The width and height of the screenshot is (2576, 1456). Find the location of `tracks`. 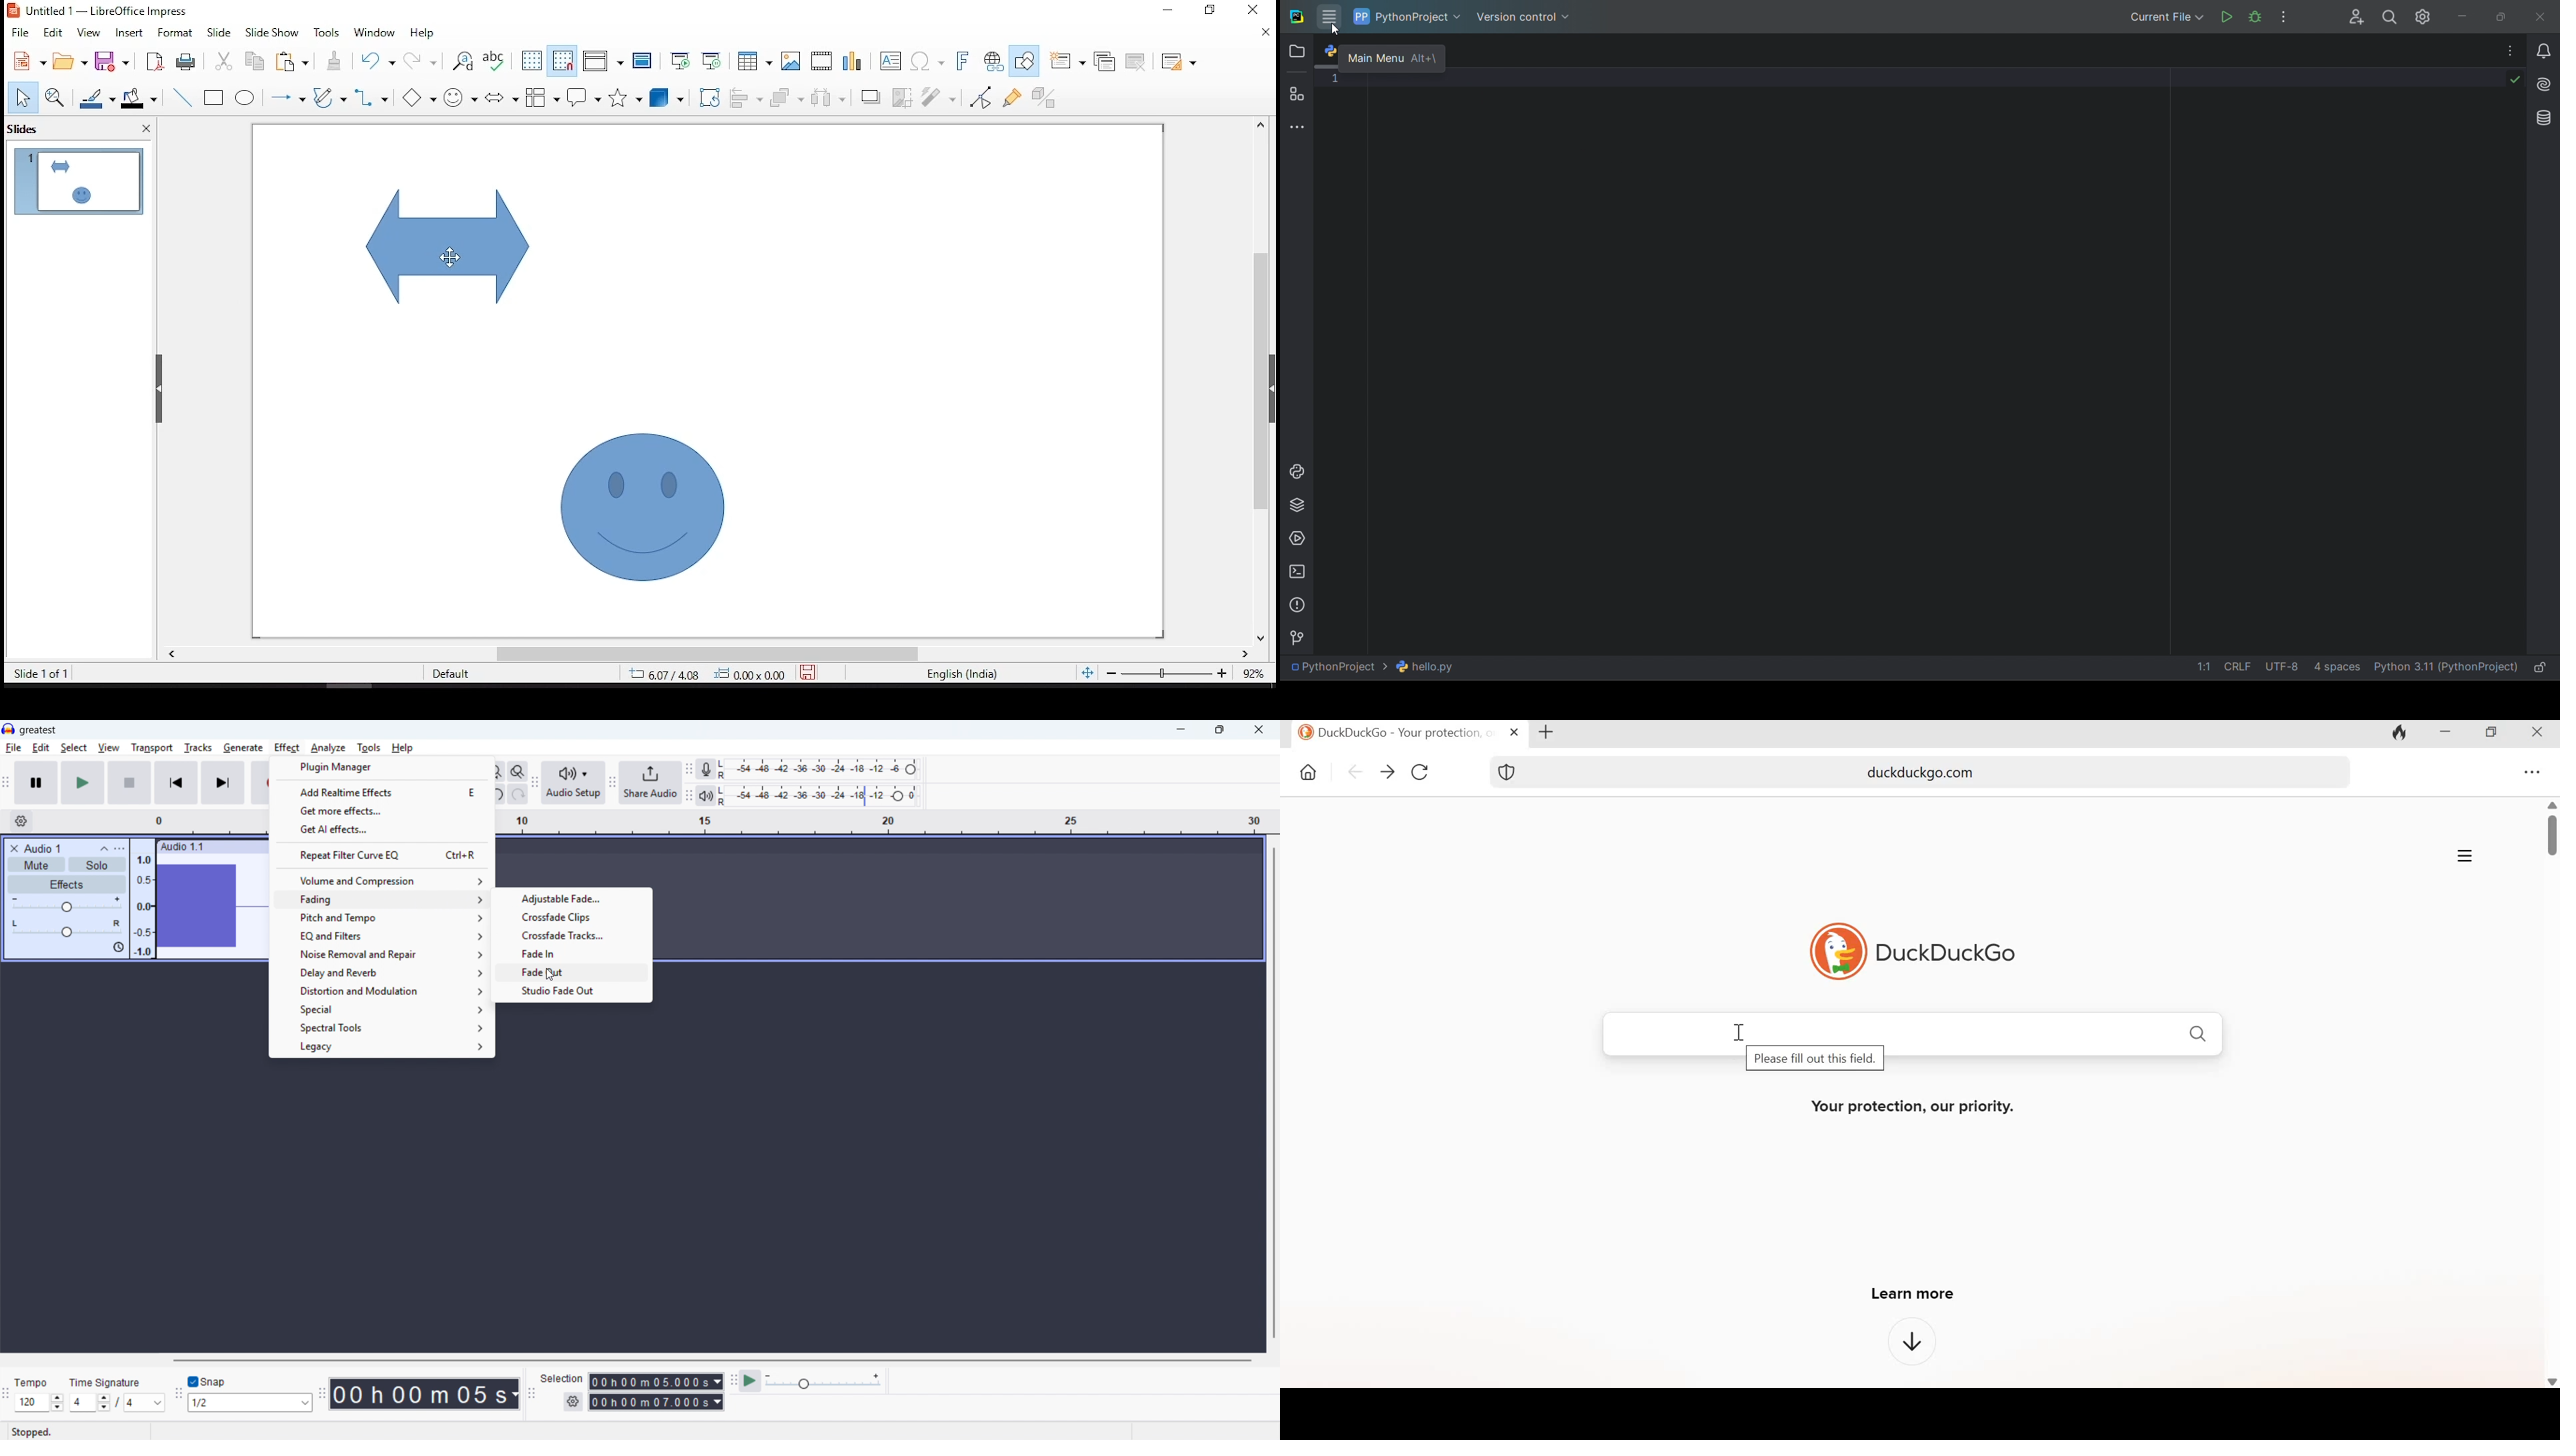

tracks is located at coordinates (199, 748).